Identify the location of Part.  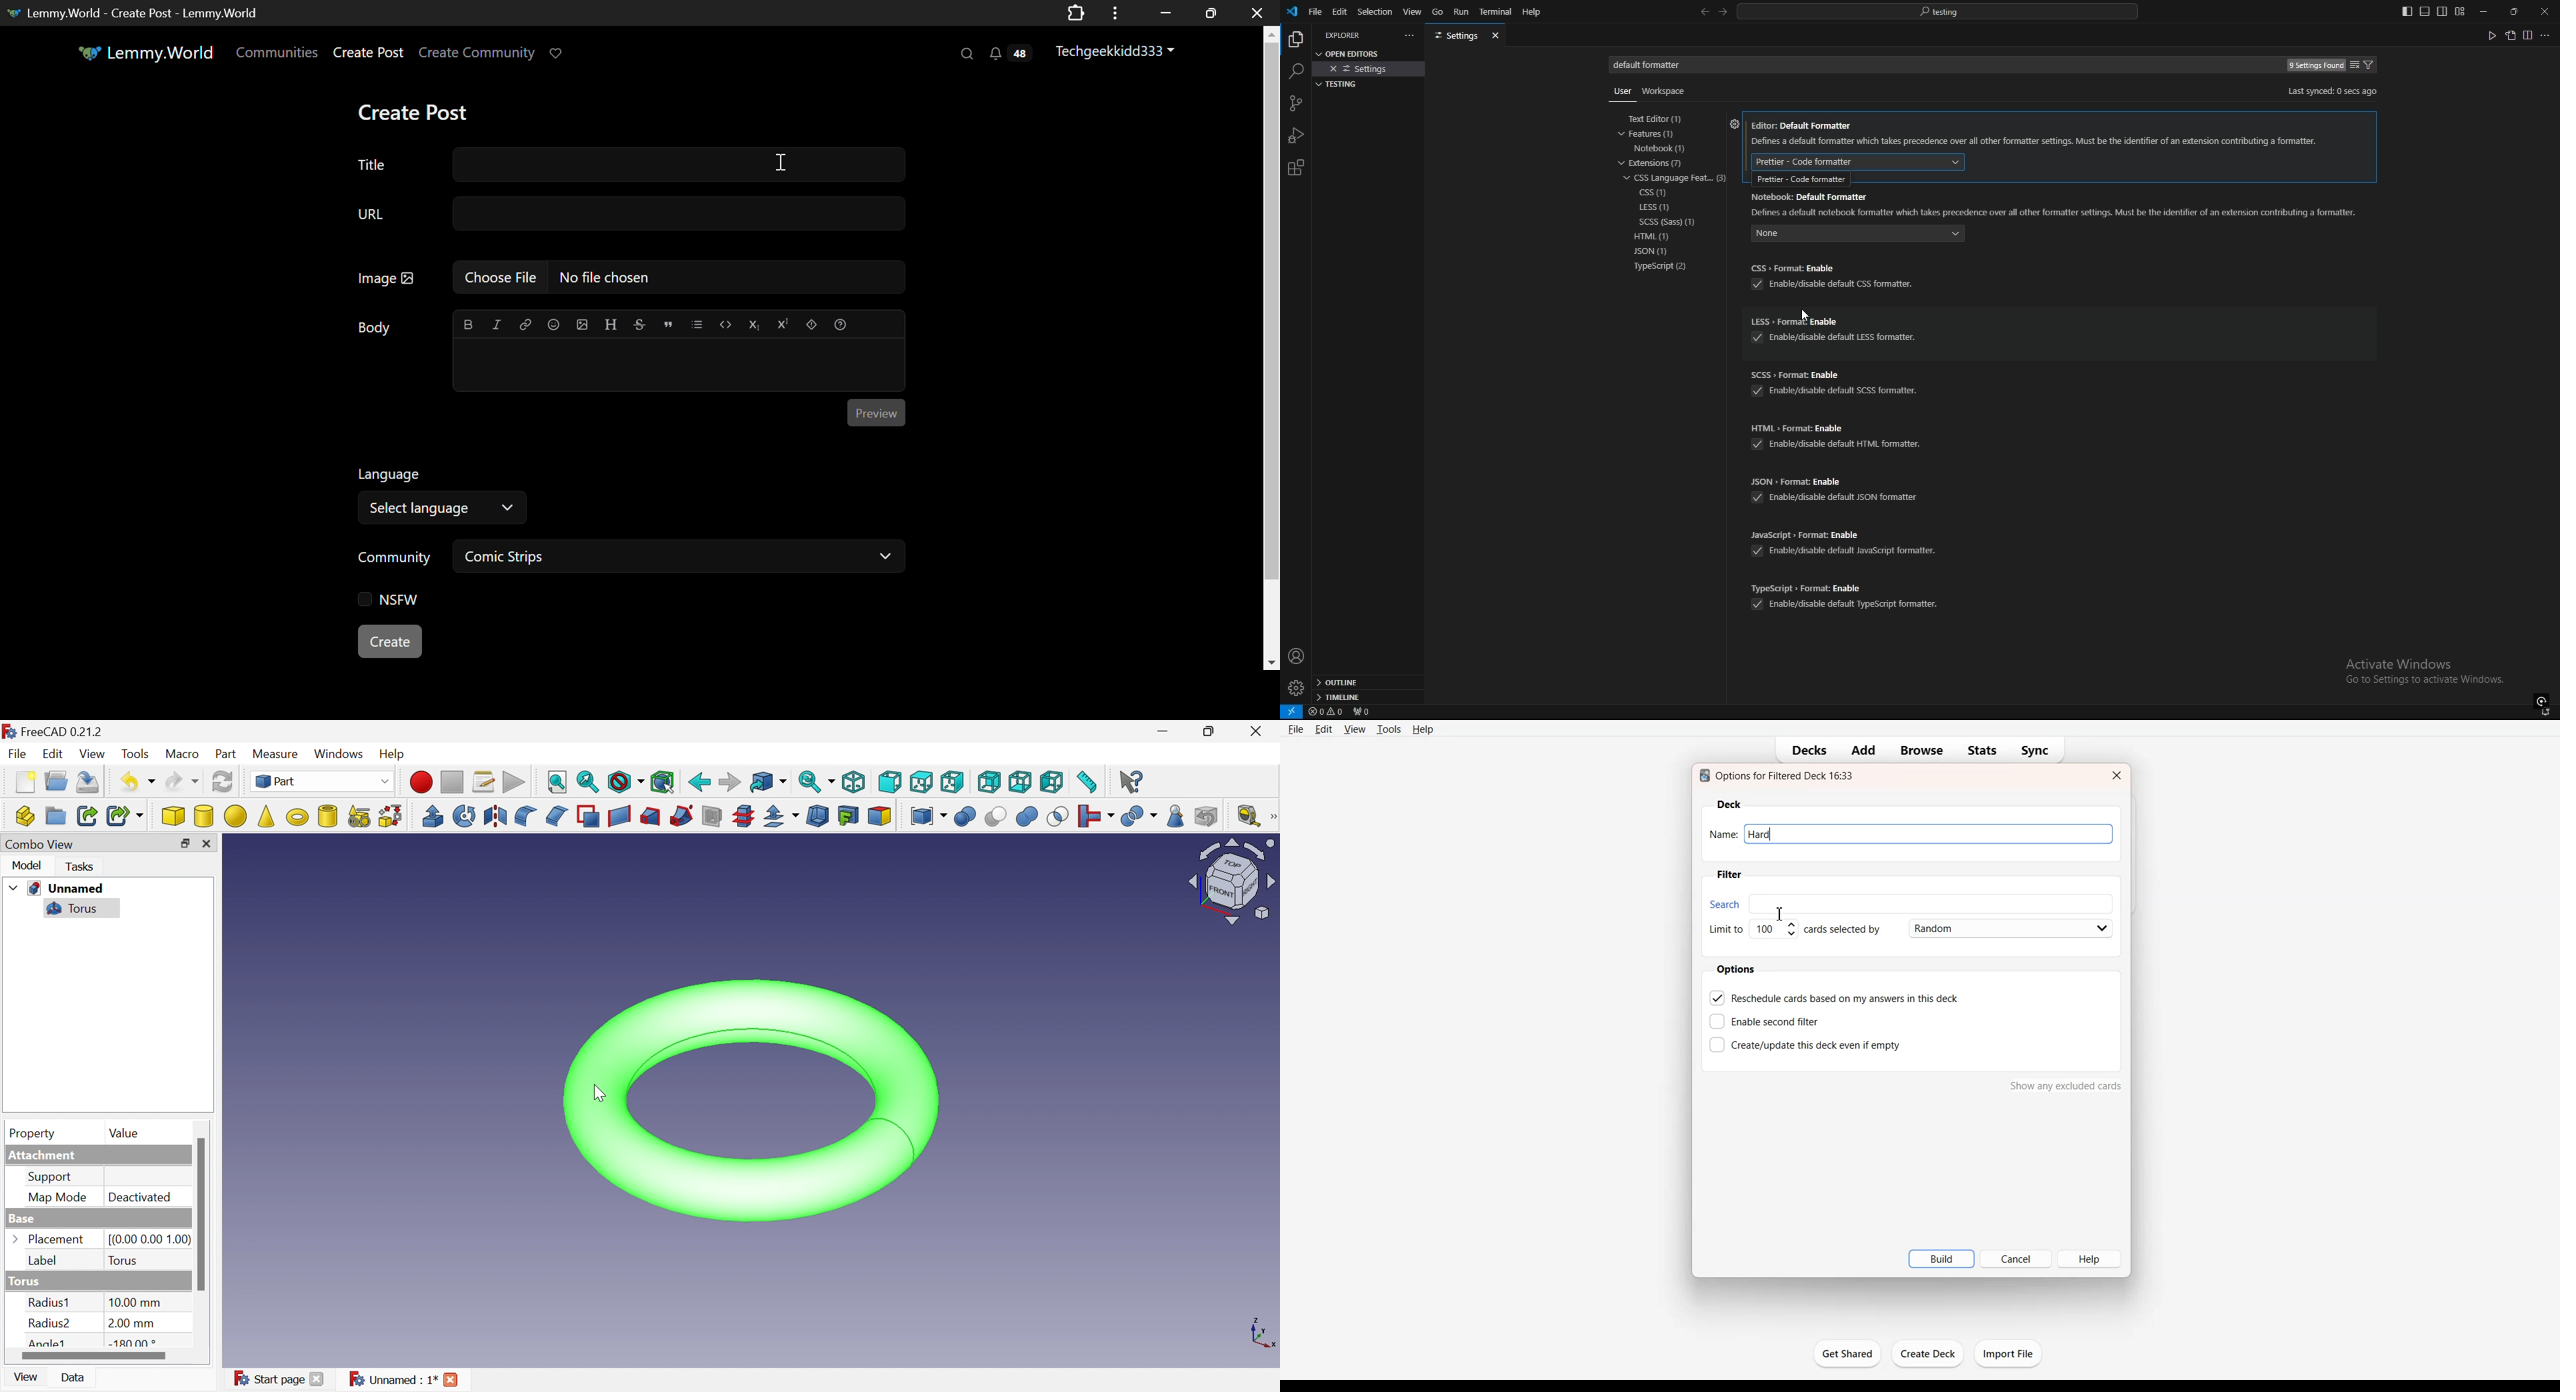
(226, 754).